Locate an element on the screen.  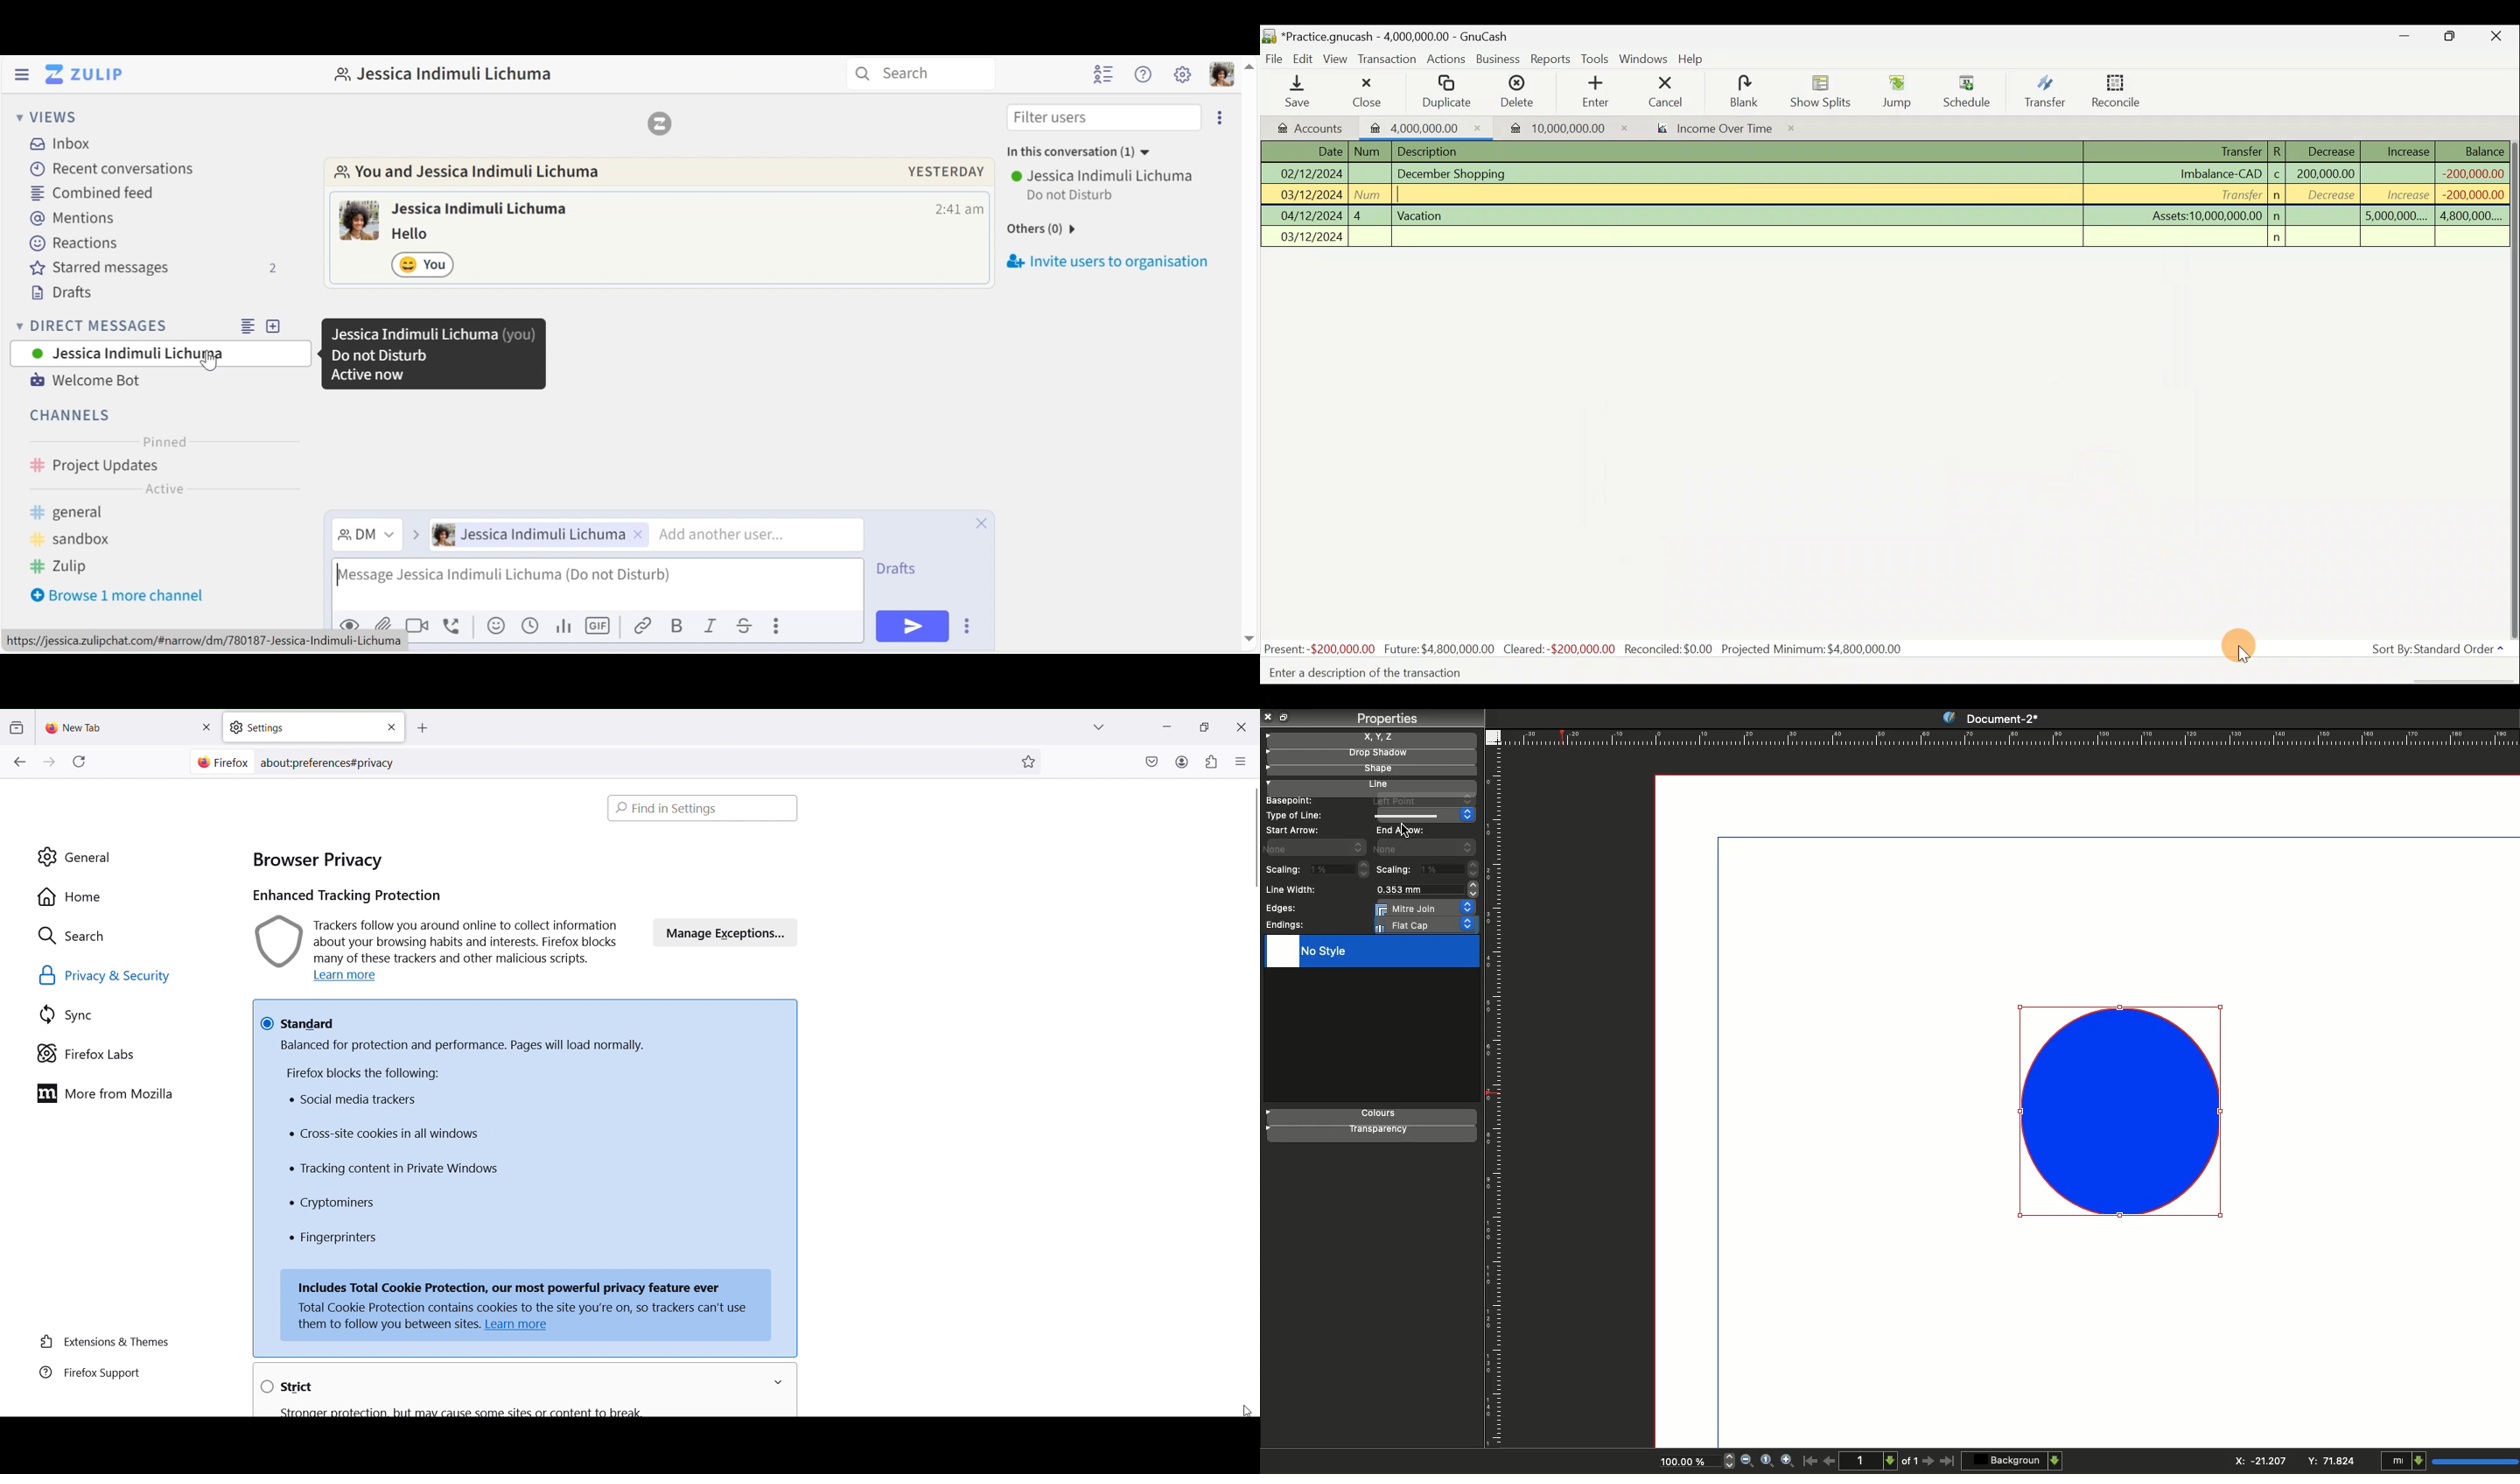
Transfer is located at coordinates (2237, 194).